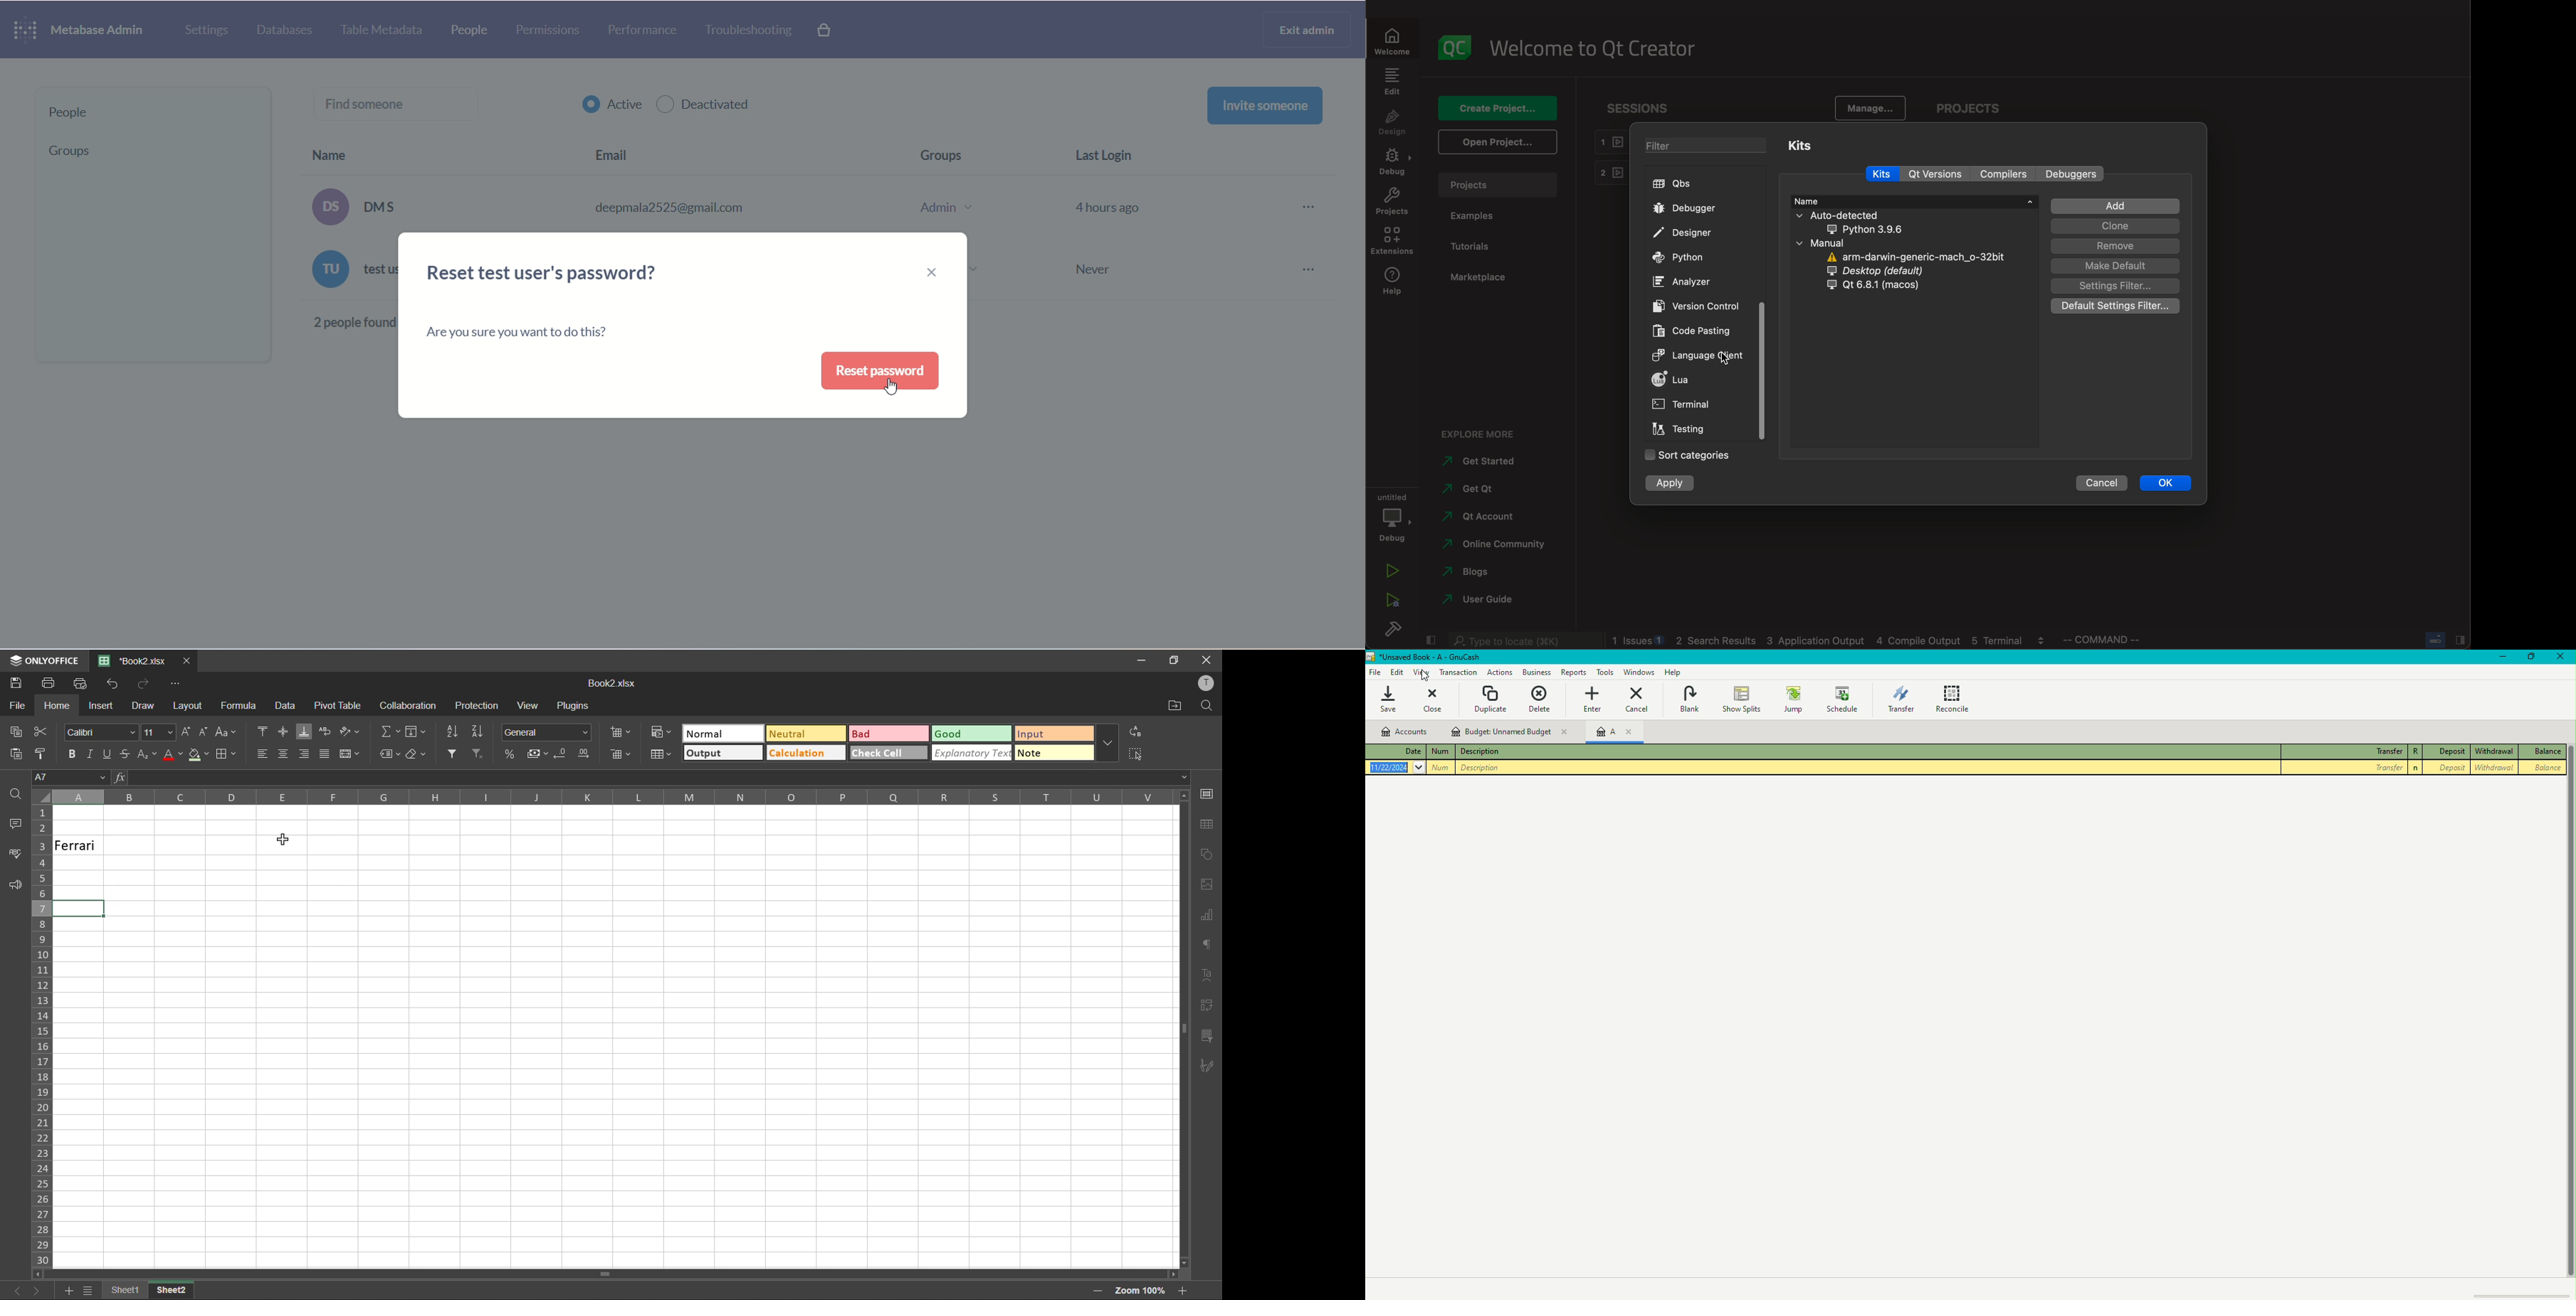 This screenshot has height=1316, width=2576. Describe the element at coordinates (586, 754) in the screenshot. I see `increase decimal` at that location.